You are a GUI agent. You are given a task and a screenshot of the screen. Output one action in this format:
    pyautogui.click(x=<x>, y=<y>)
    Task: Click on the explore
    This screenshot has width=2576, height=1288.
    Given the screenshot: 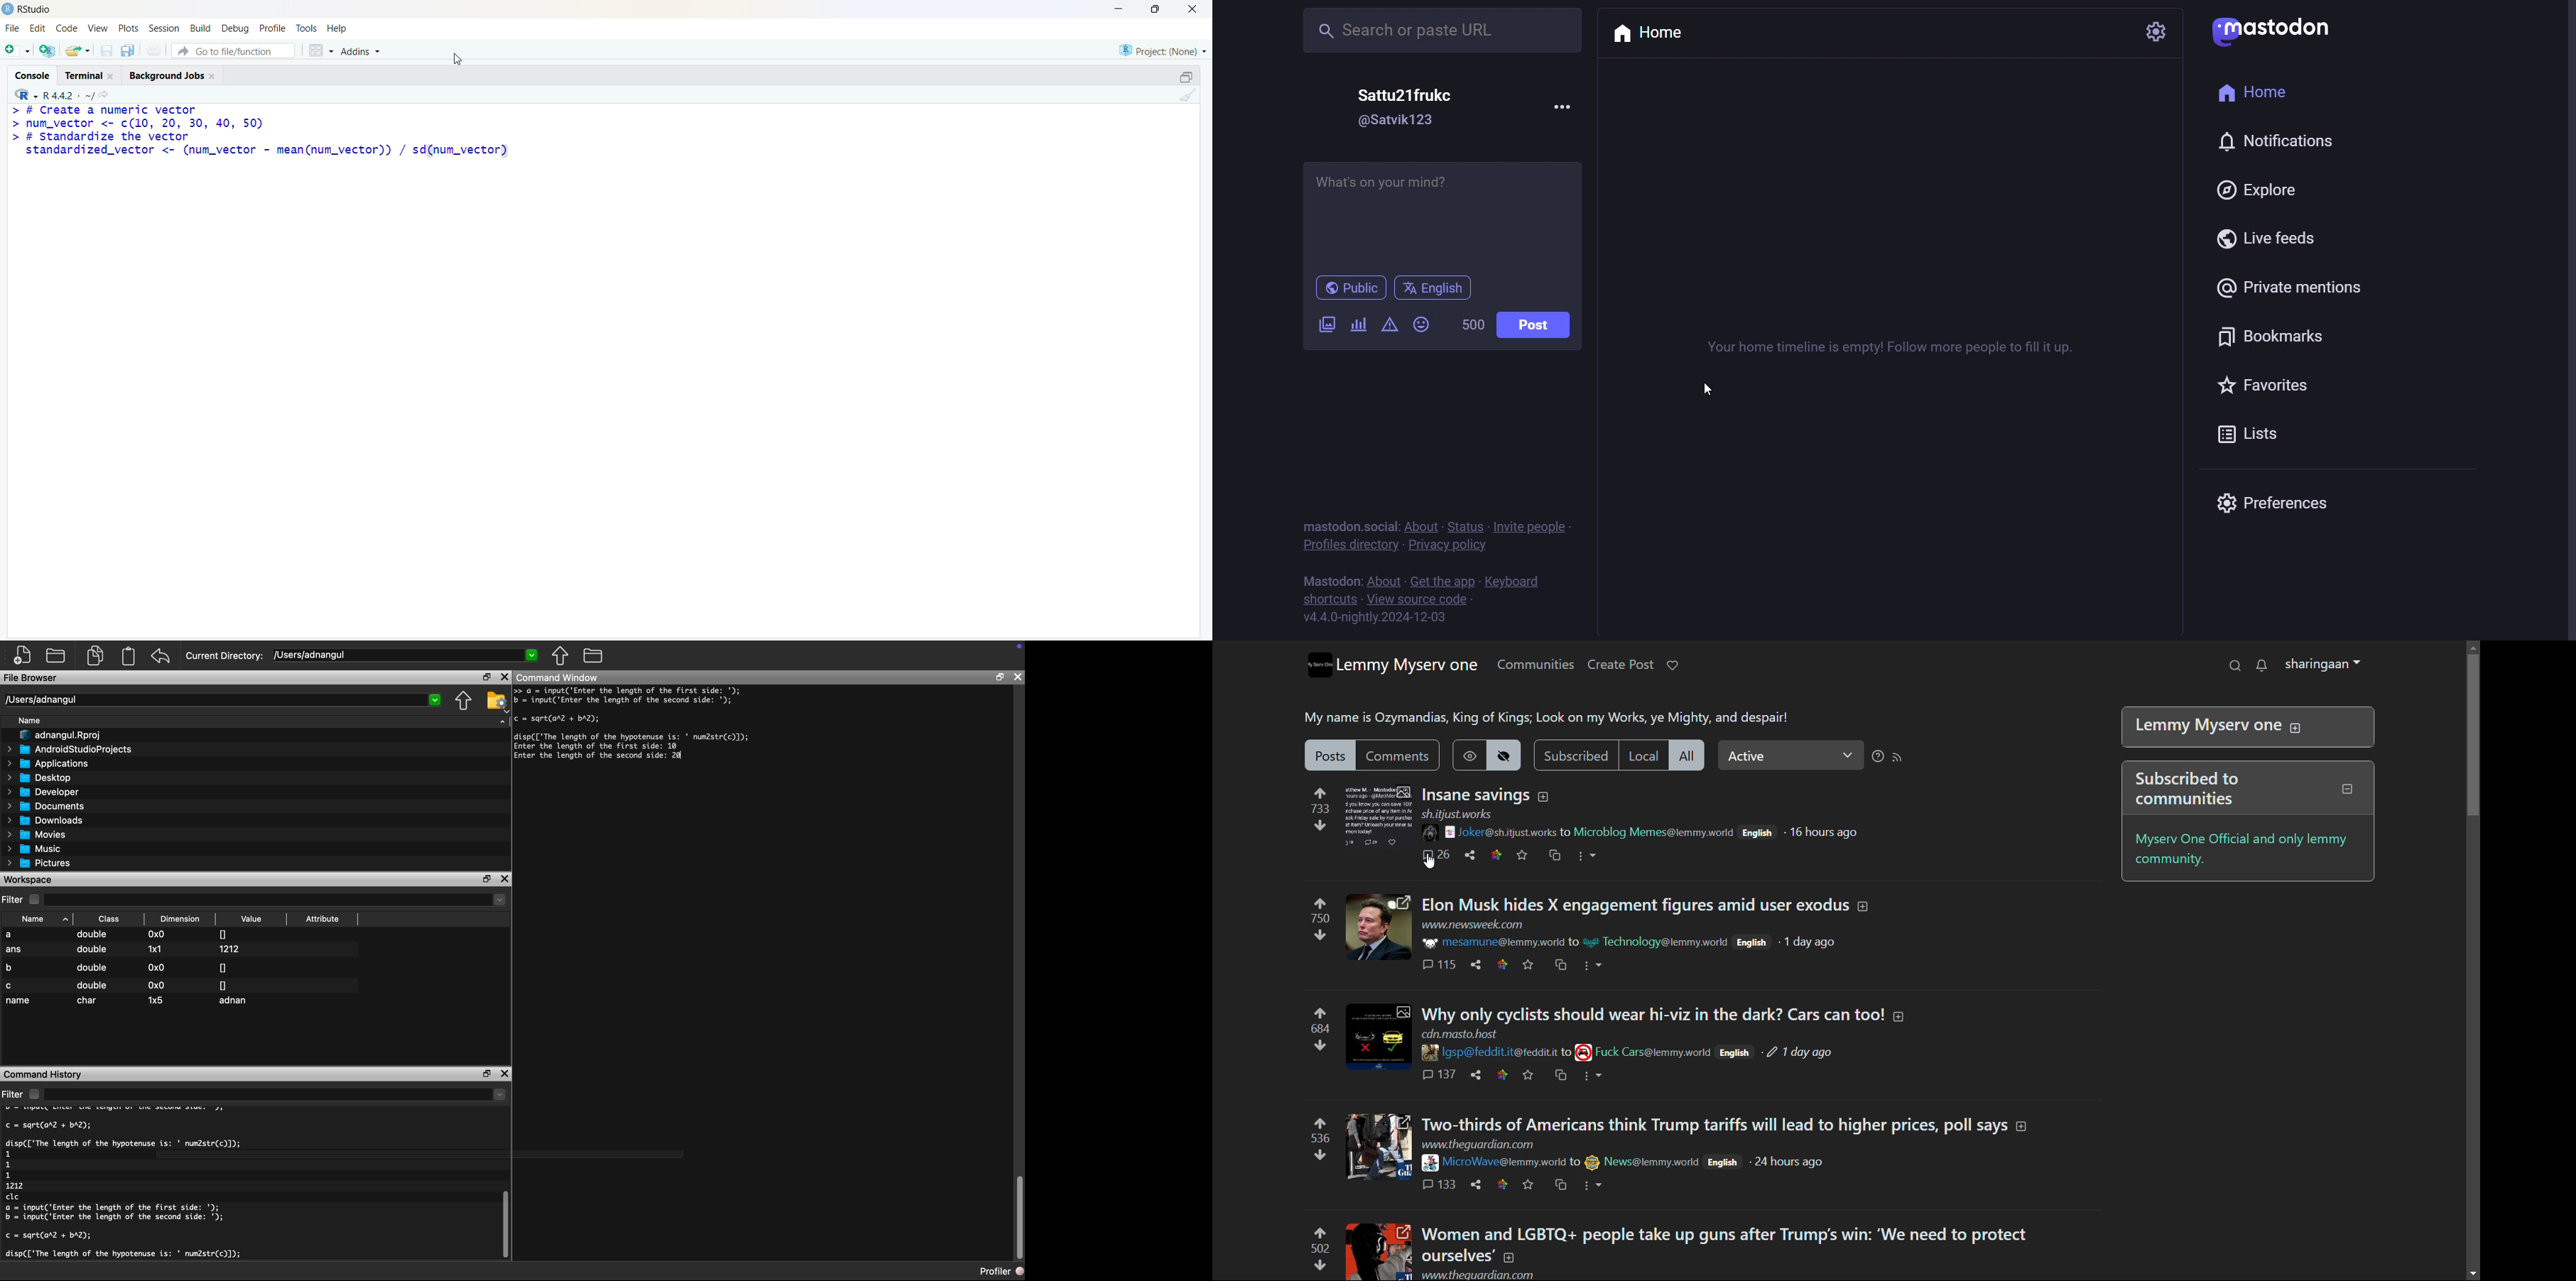 What is the action you would take?
    pyautogui.click(x=2259, y=189)
    